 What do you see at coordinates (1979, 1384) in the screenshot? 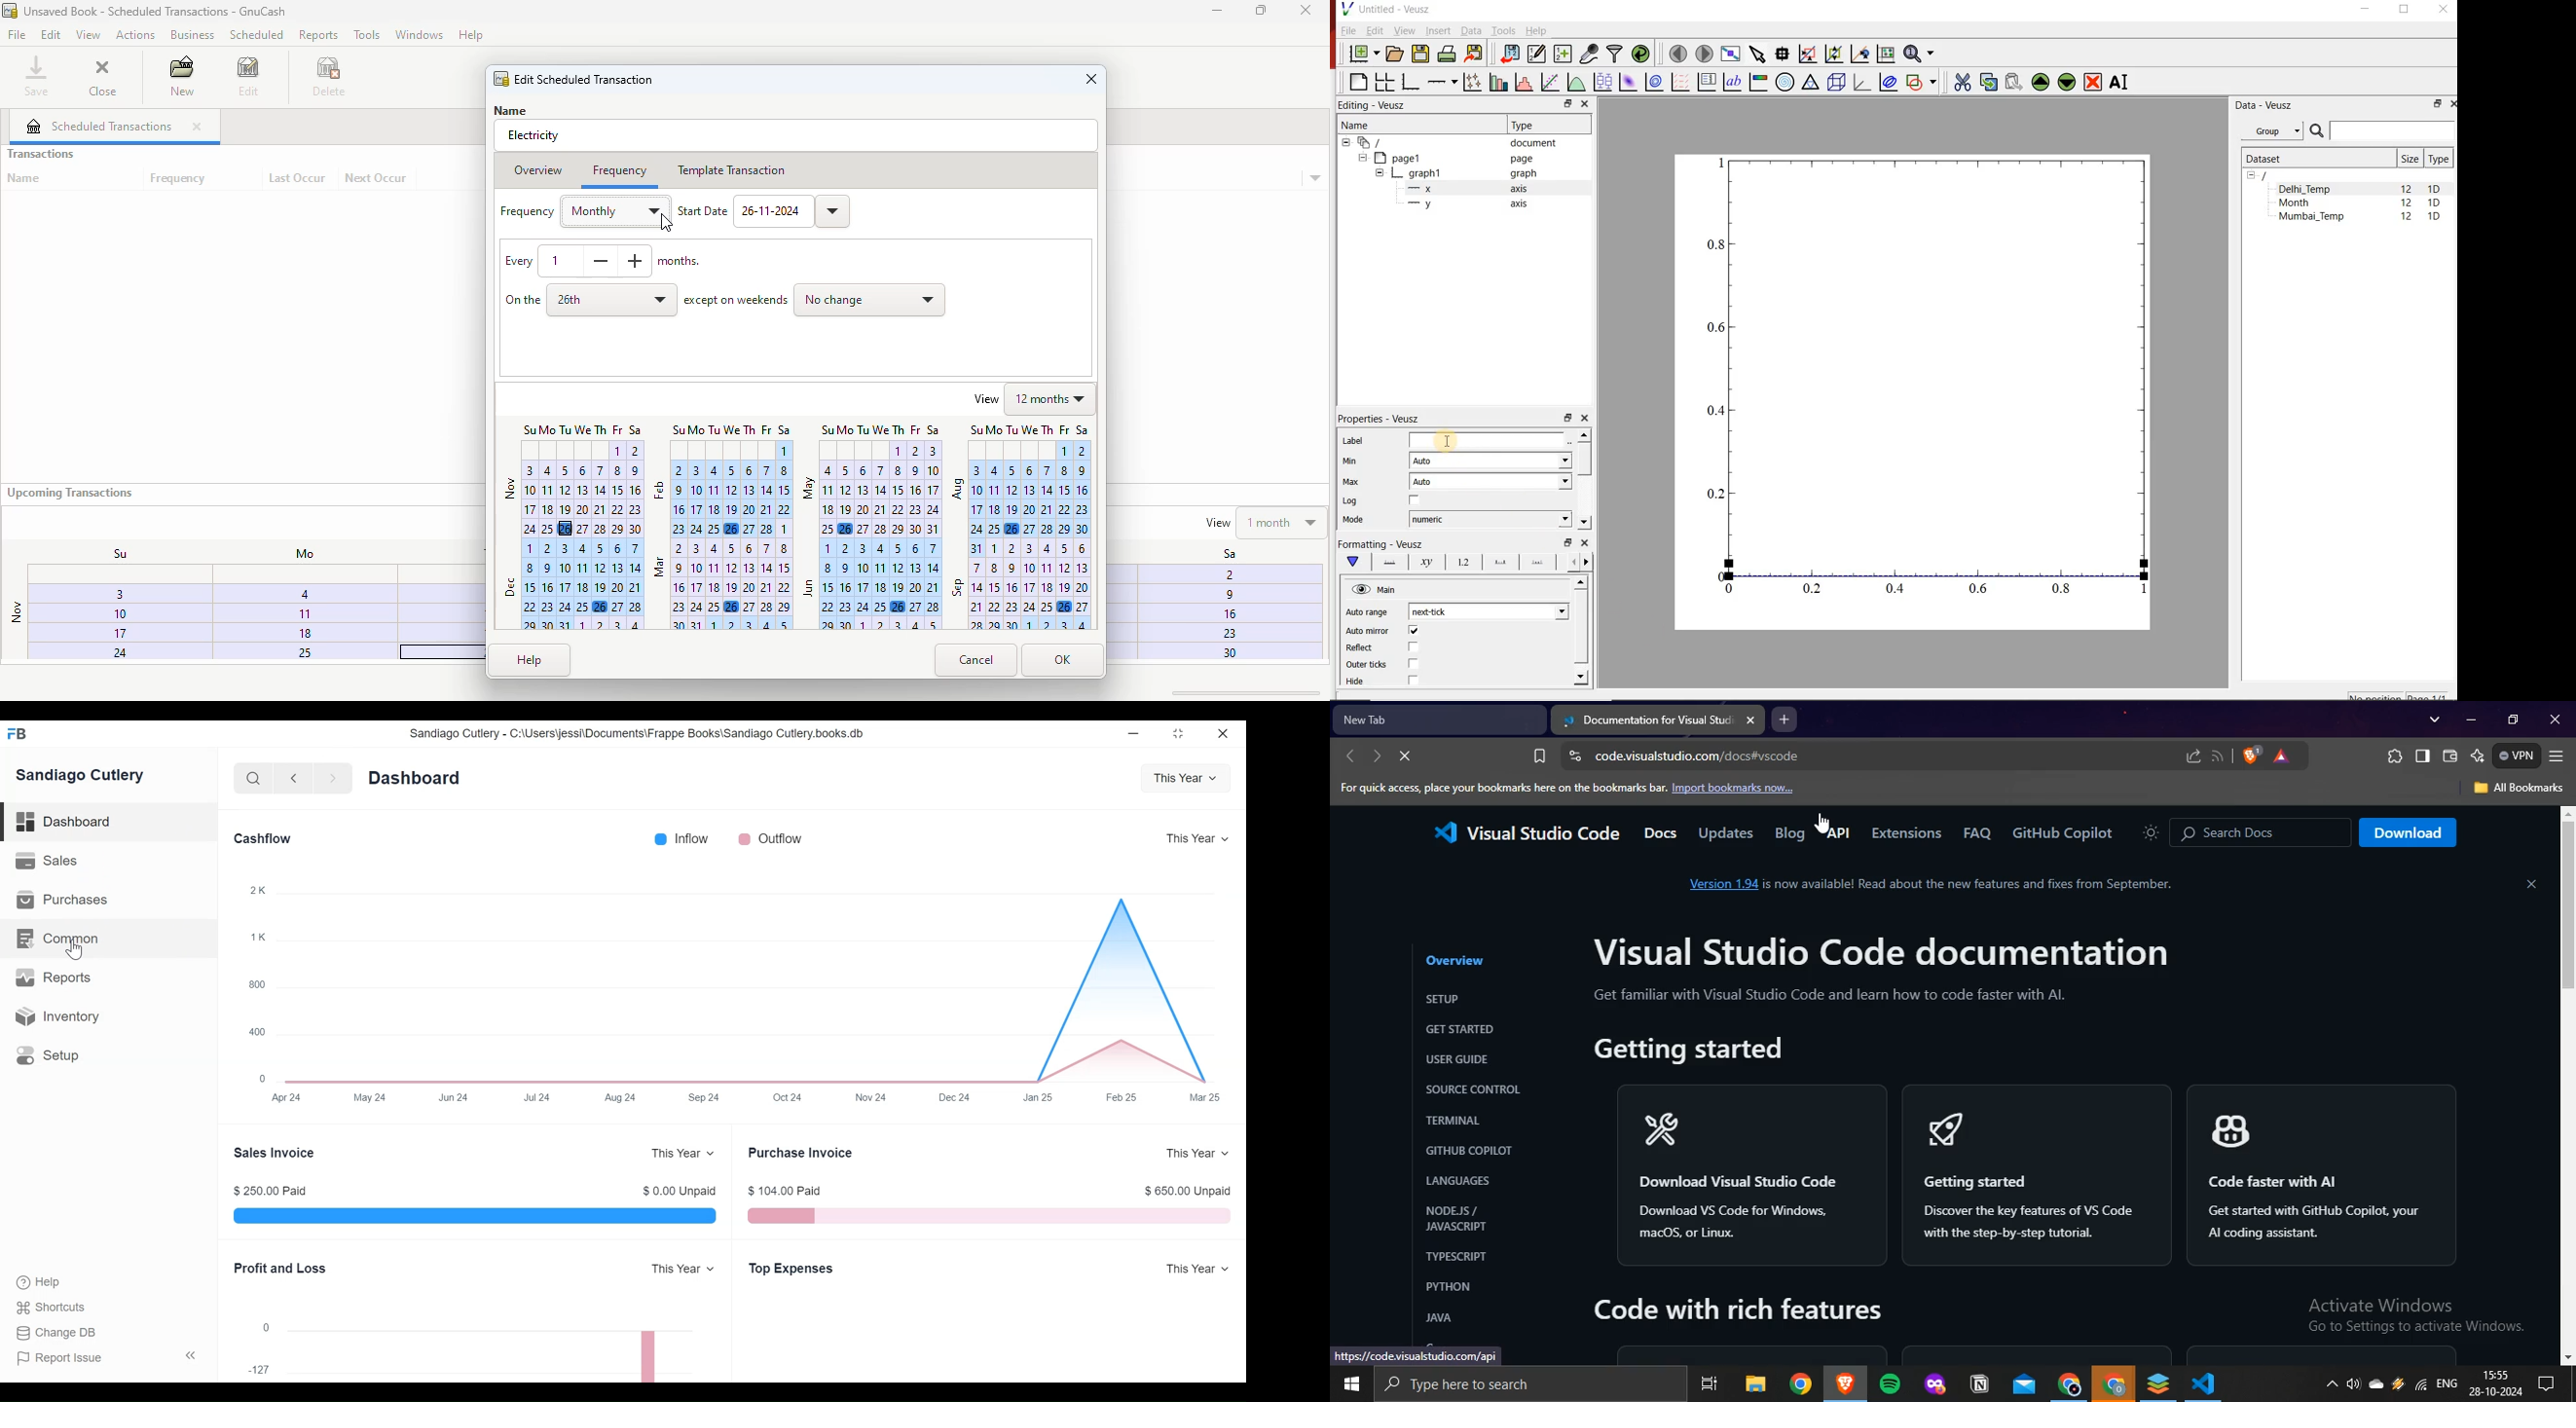
I see `notion` at bounding box center [1979, 1384].